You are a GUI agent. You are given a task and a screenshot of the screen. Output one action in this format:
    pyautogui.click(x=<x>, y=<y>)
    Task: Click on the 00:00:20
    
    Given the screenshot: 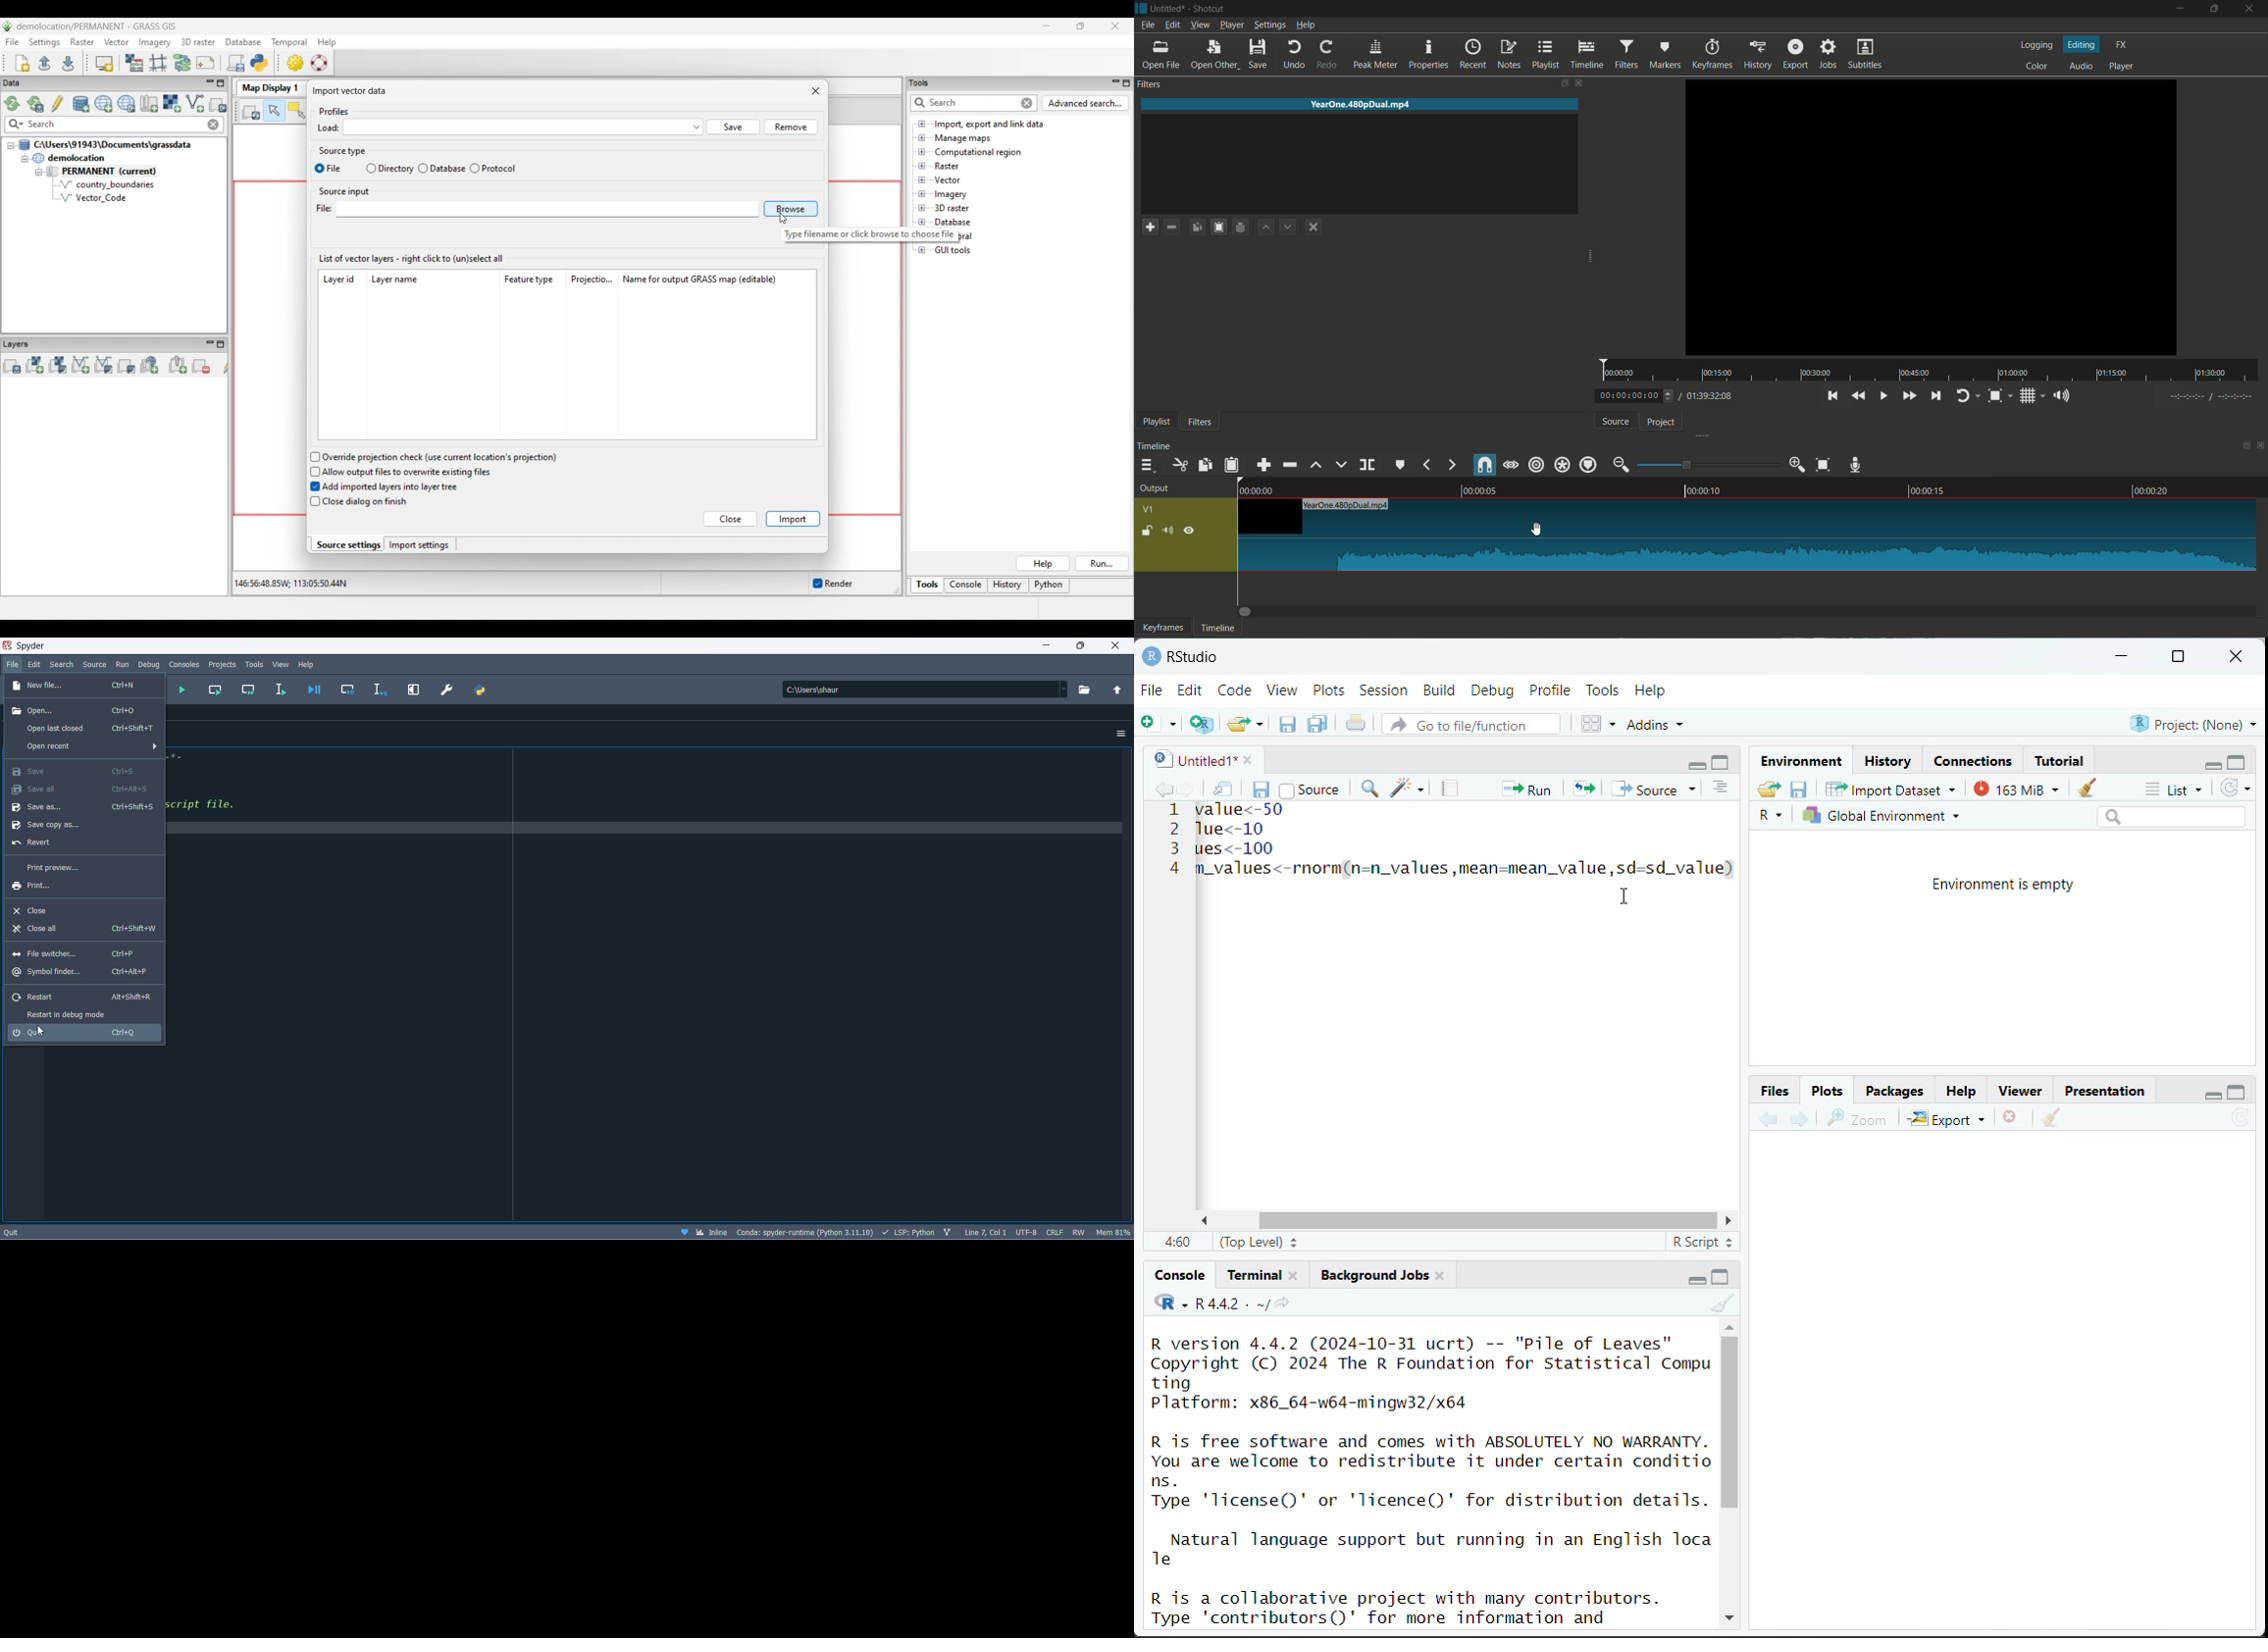 What is the action you would take?
    pyautogui.click(x=2152, y=491)
    